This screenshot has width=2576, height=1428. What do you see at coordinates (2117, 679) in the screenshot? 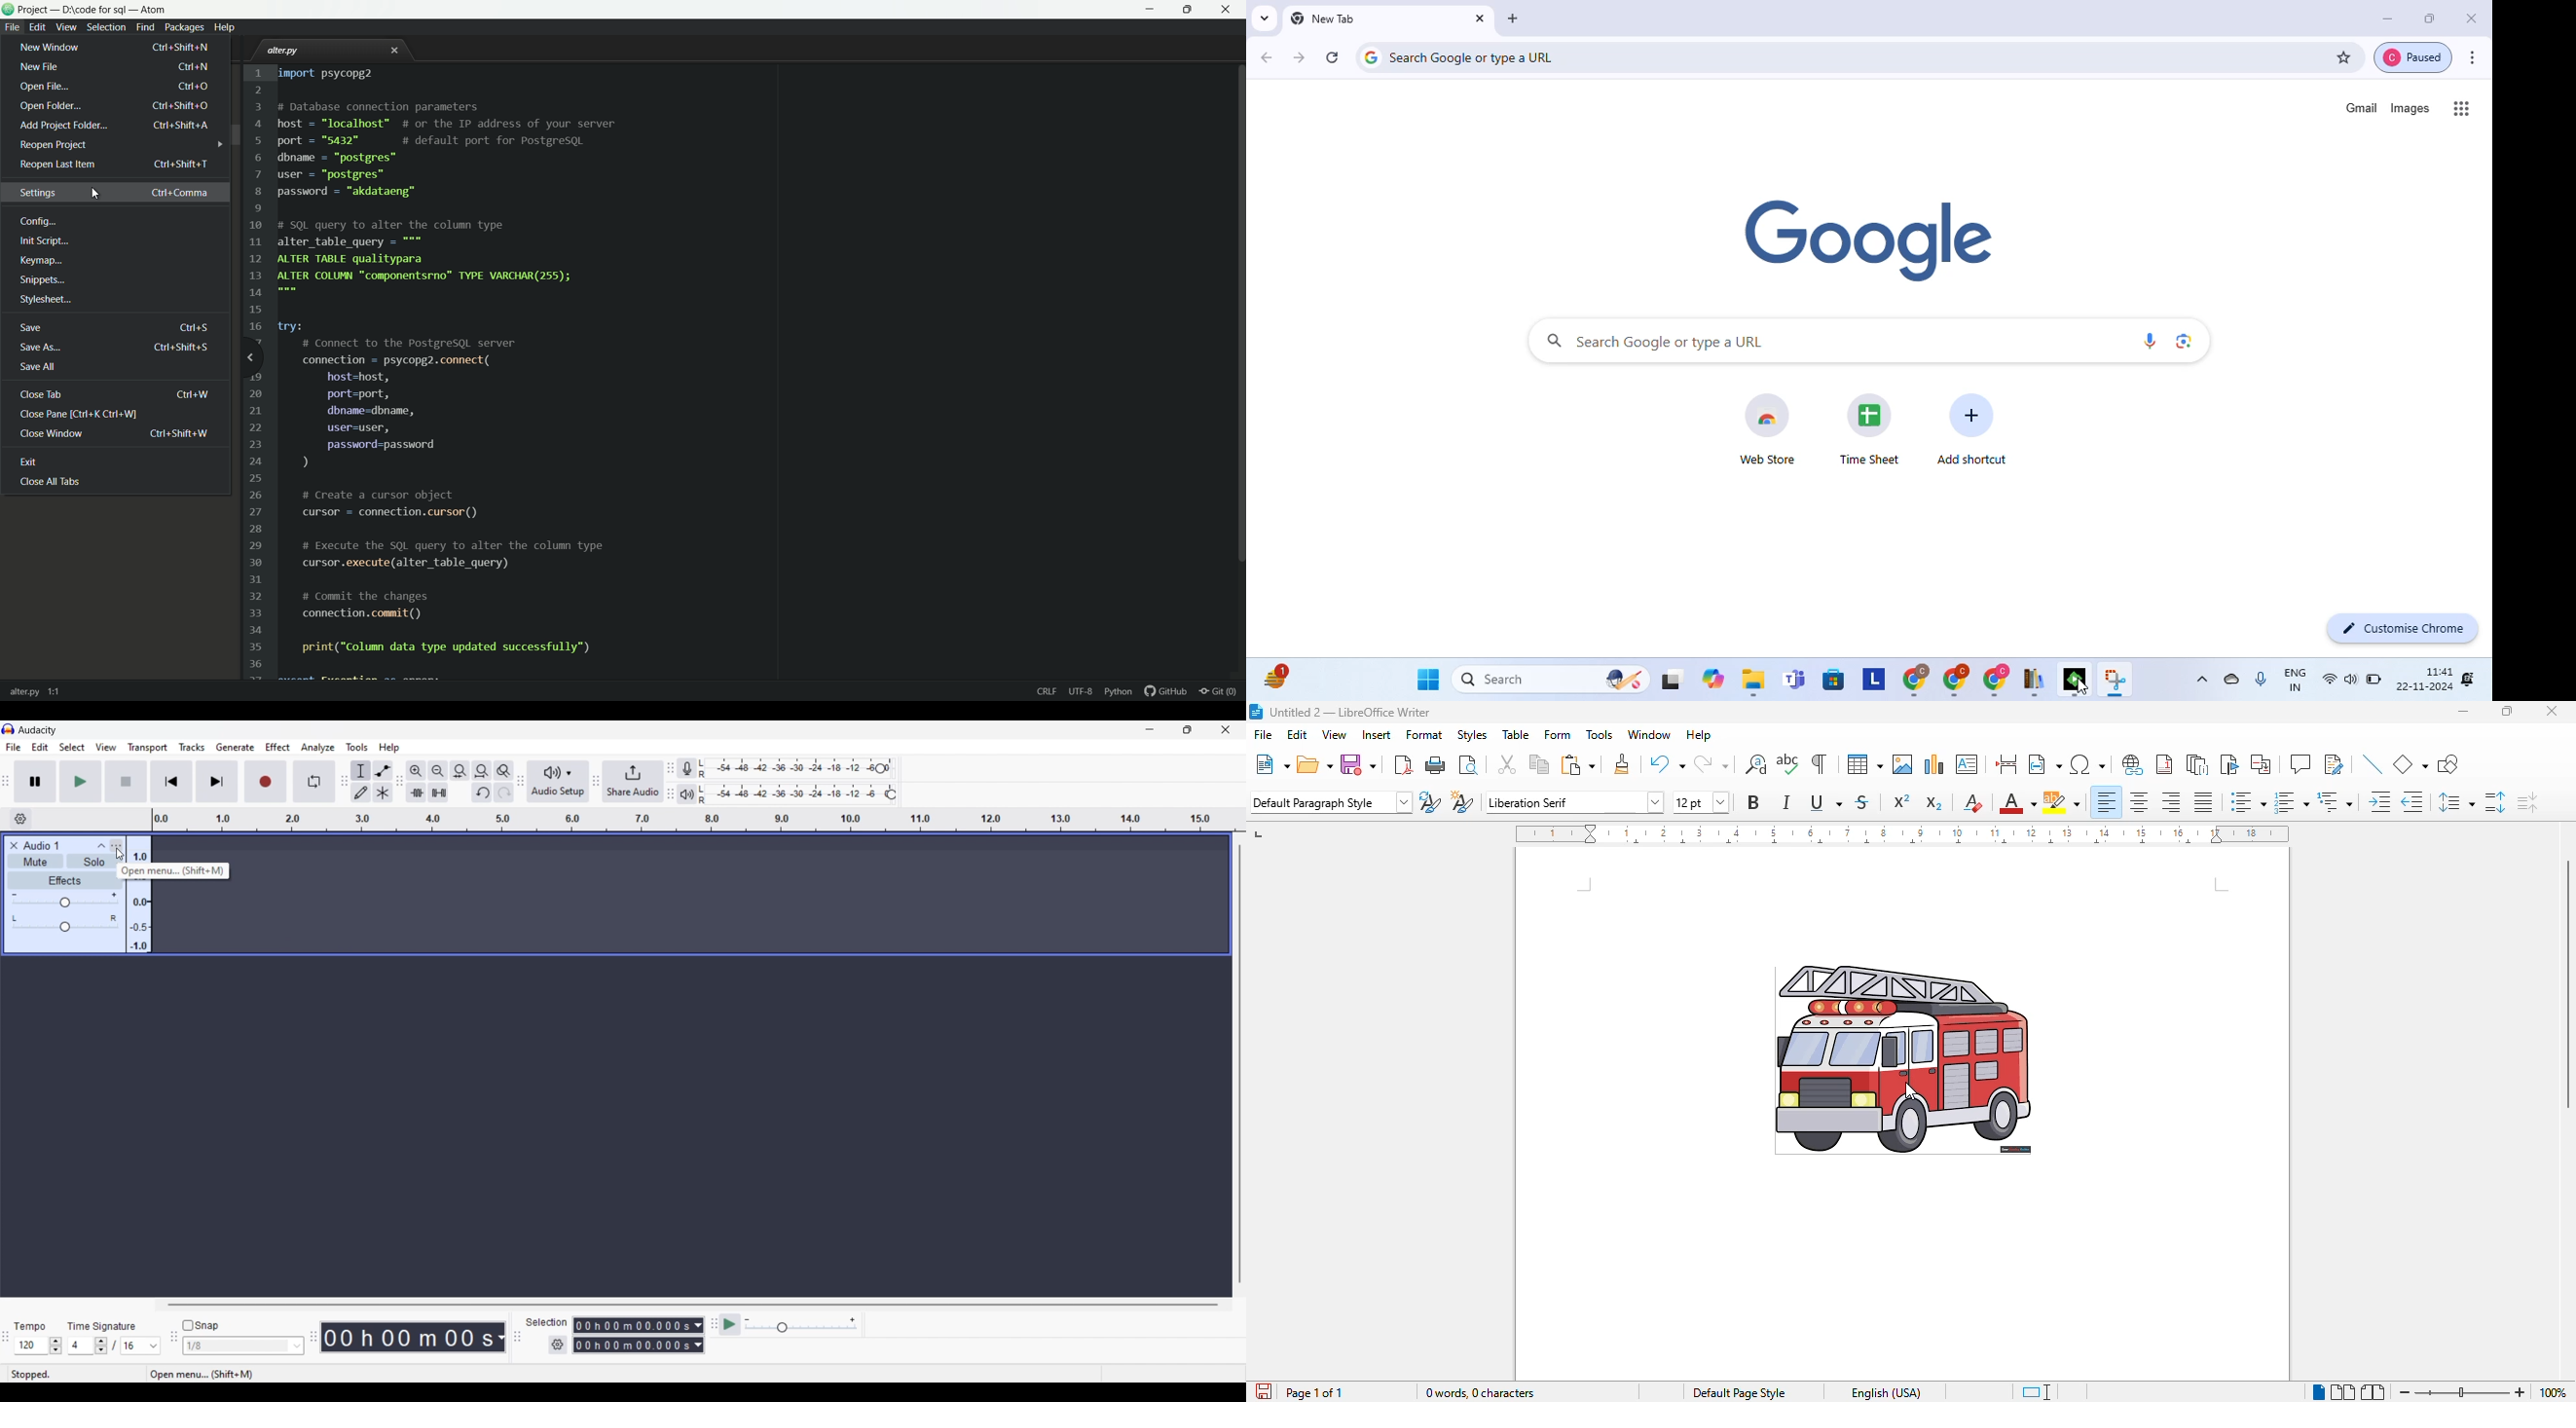
I see `snipping tool` at bounding box center [2117, 679].